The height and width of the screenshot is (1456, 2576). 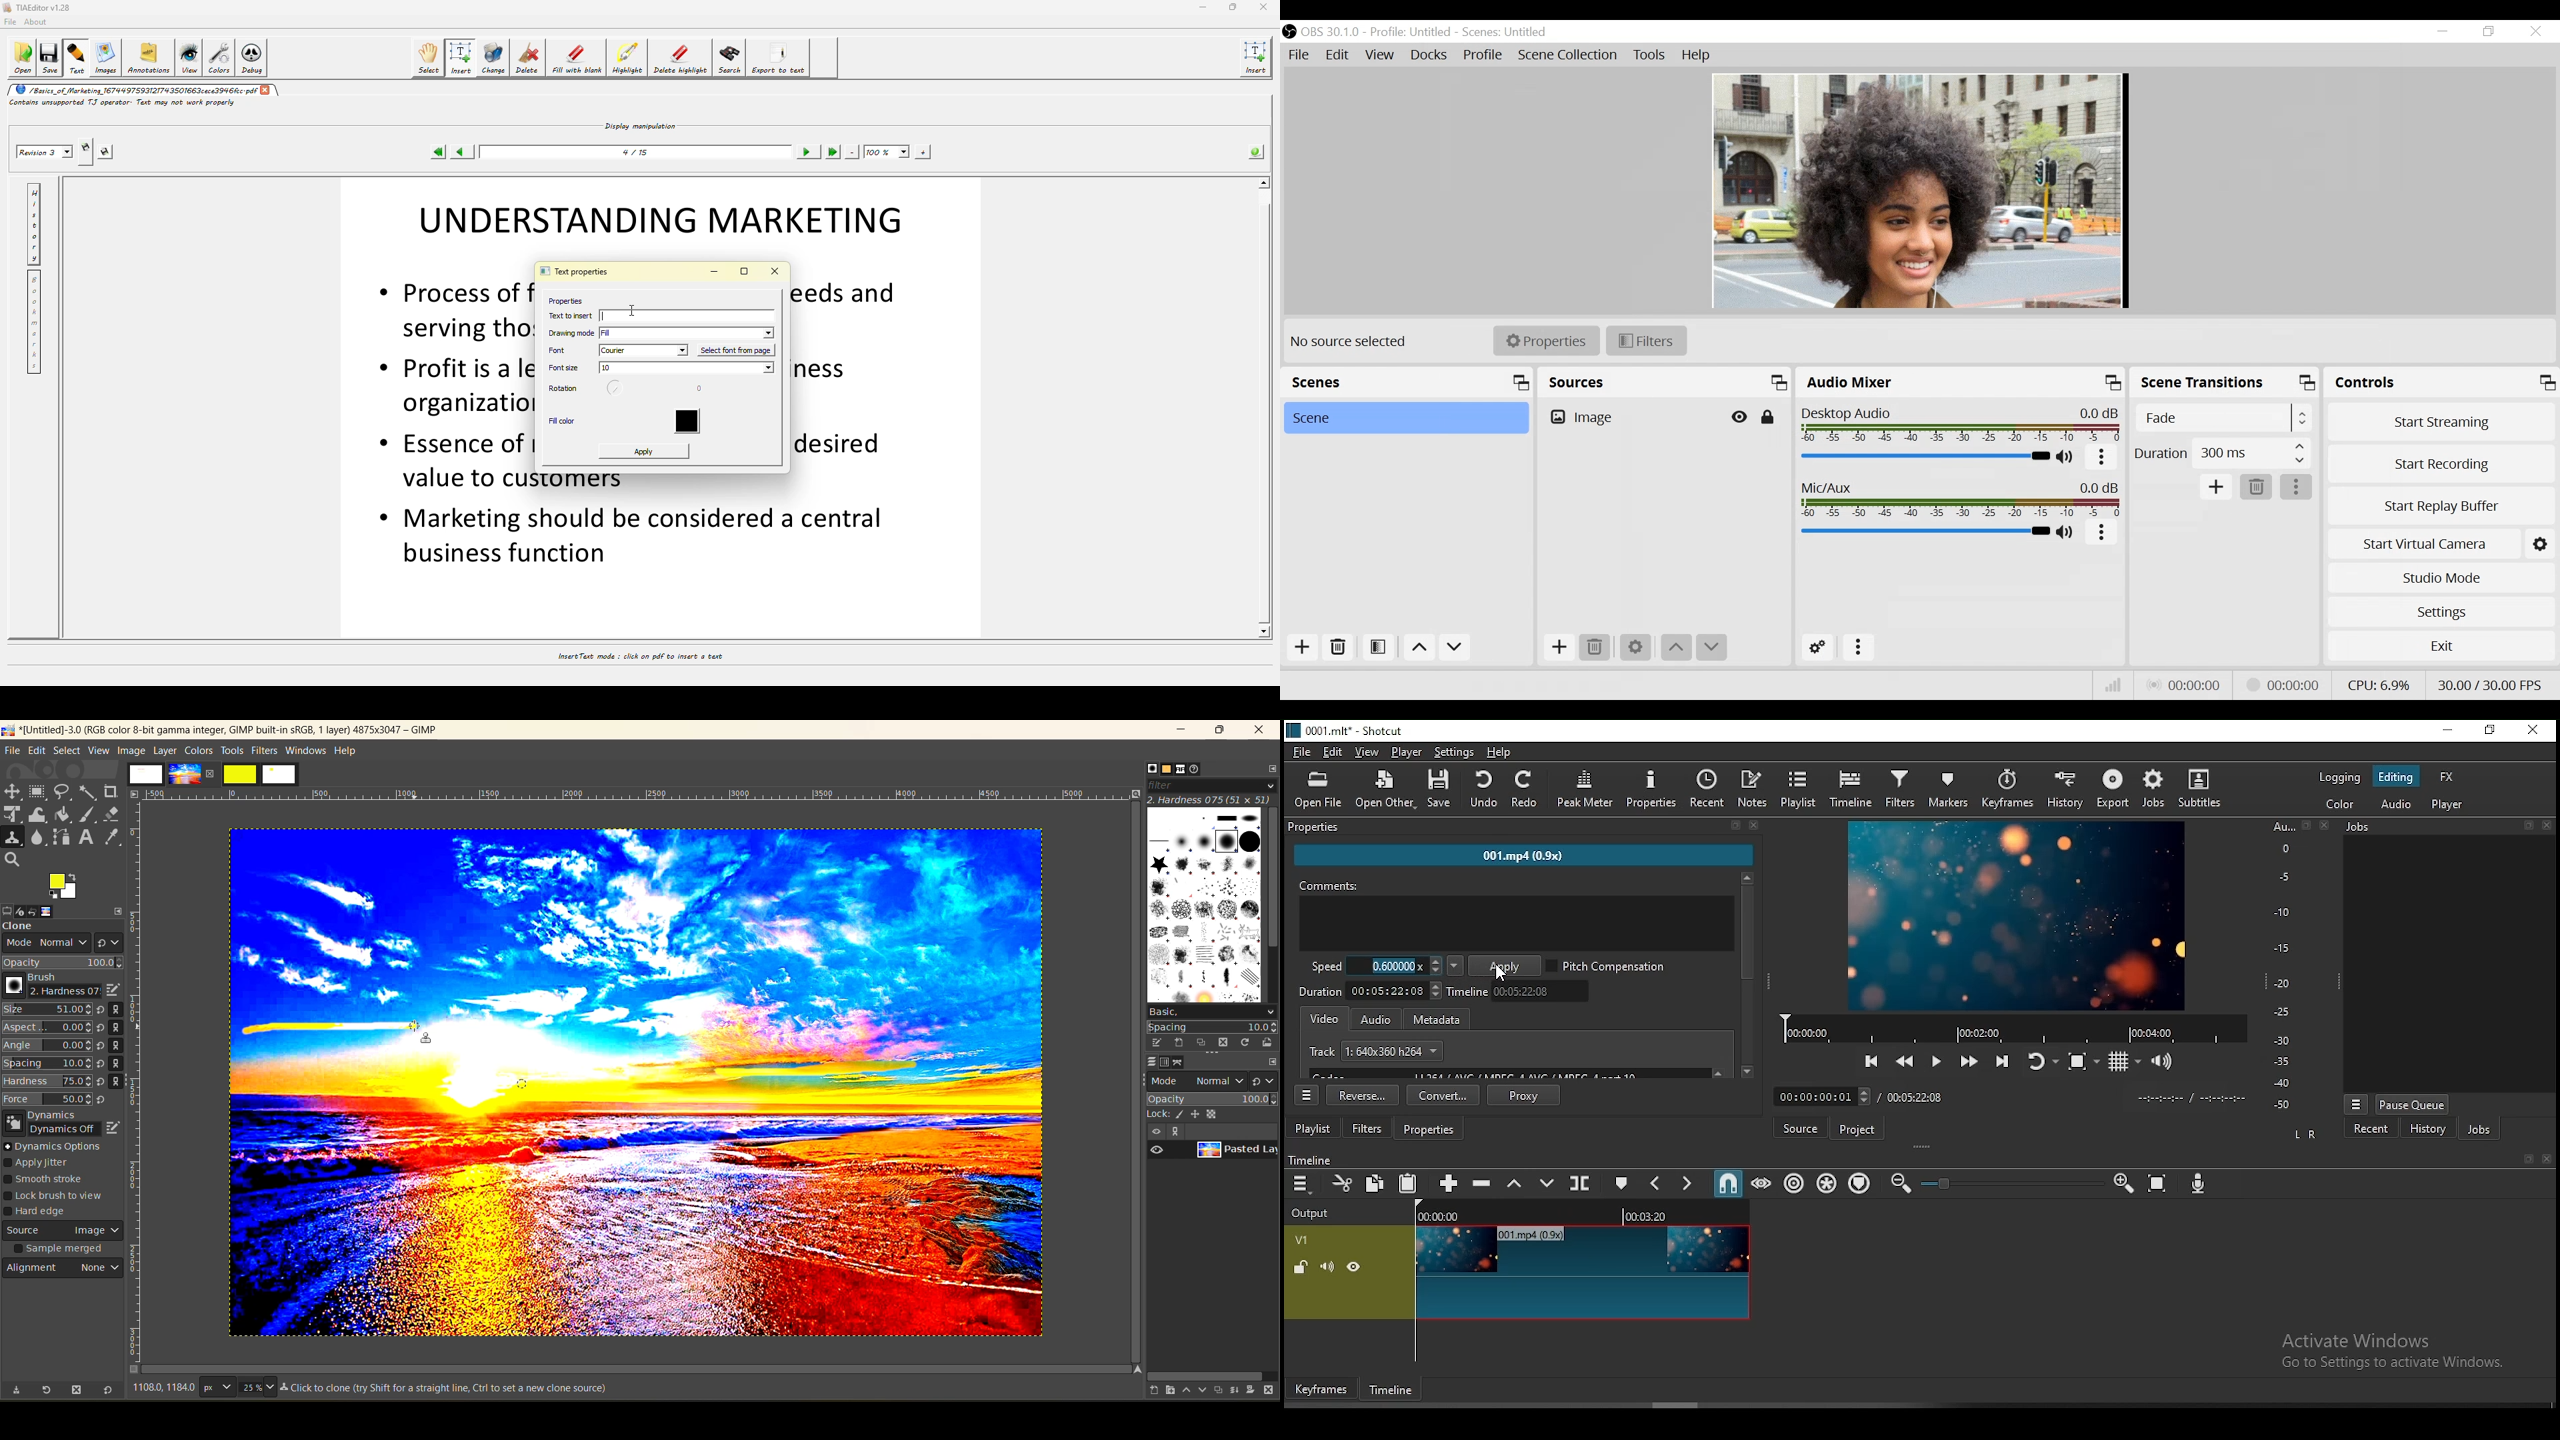 I want to click on (un)mutr, so click(x=2065, y=533).